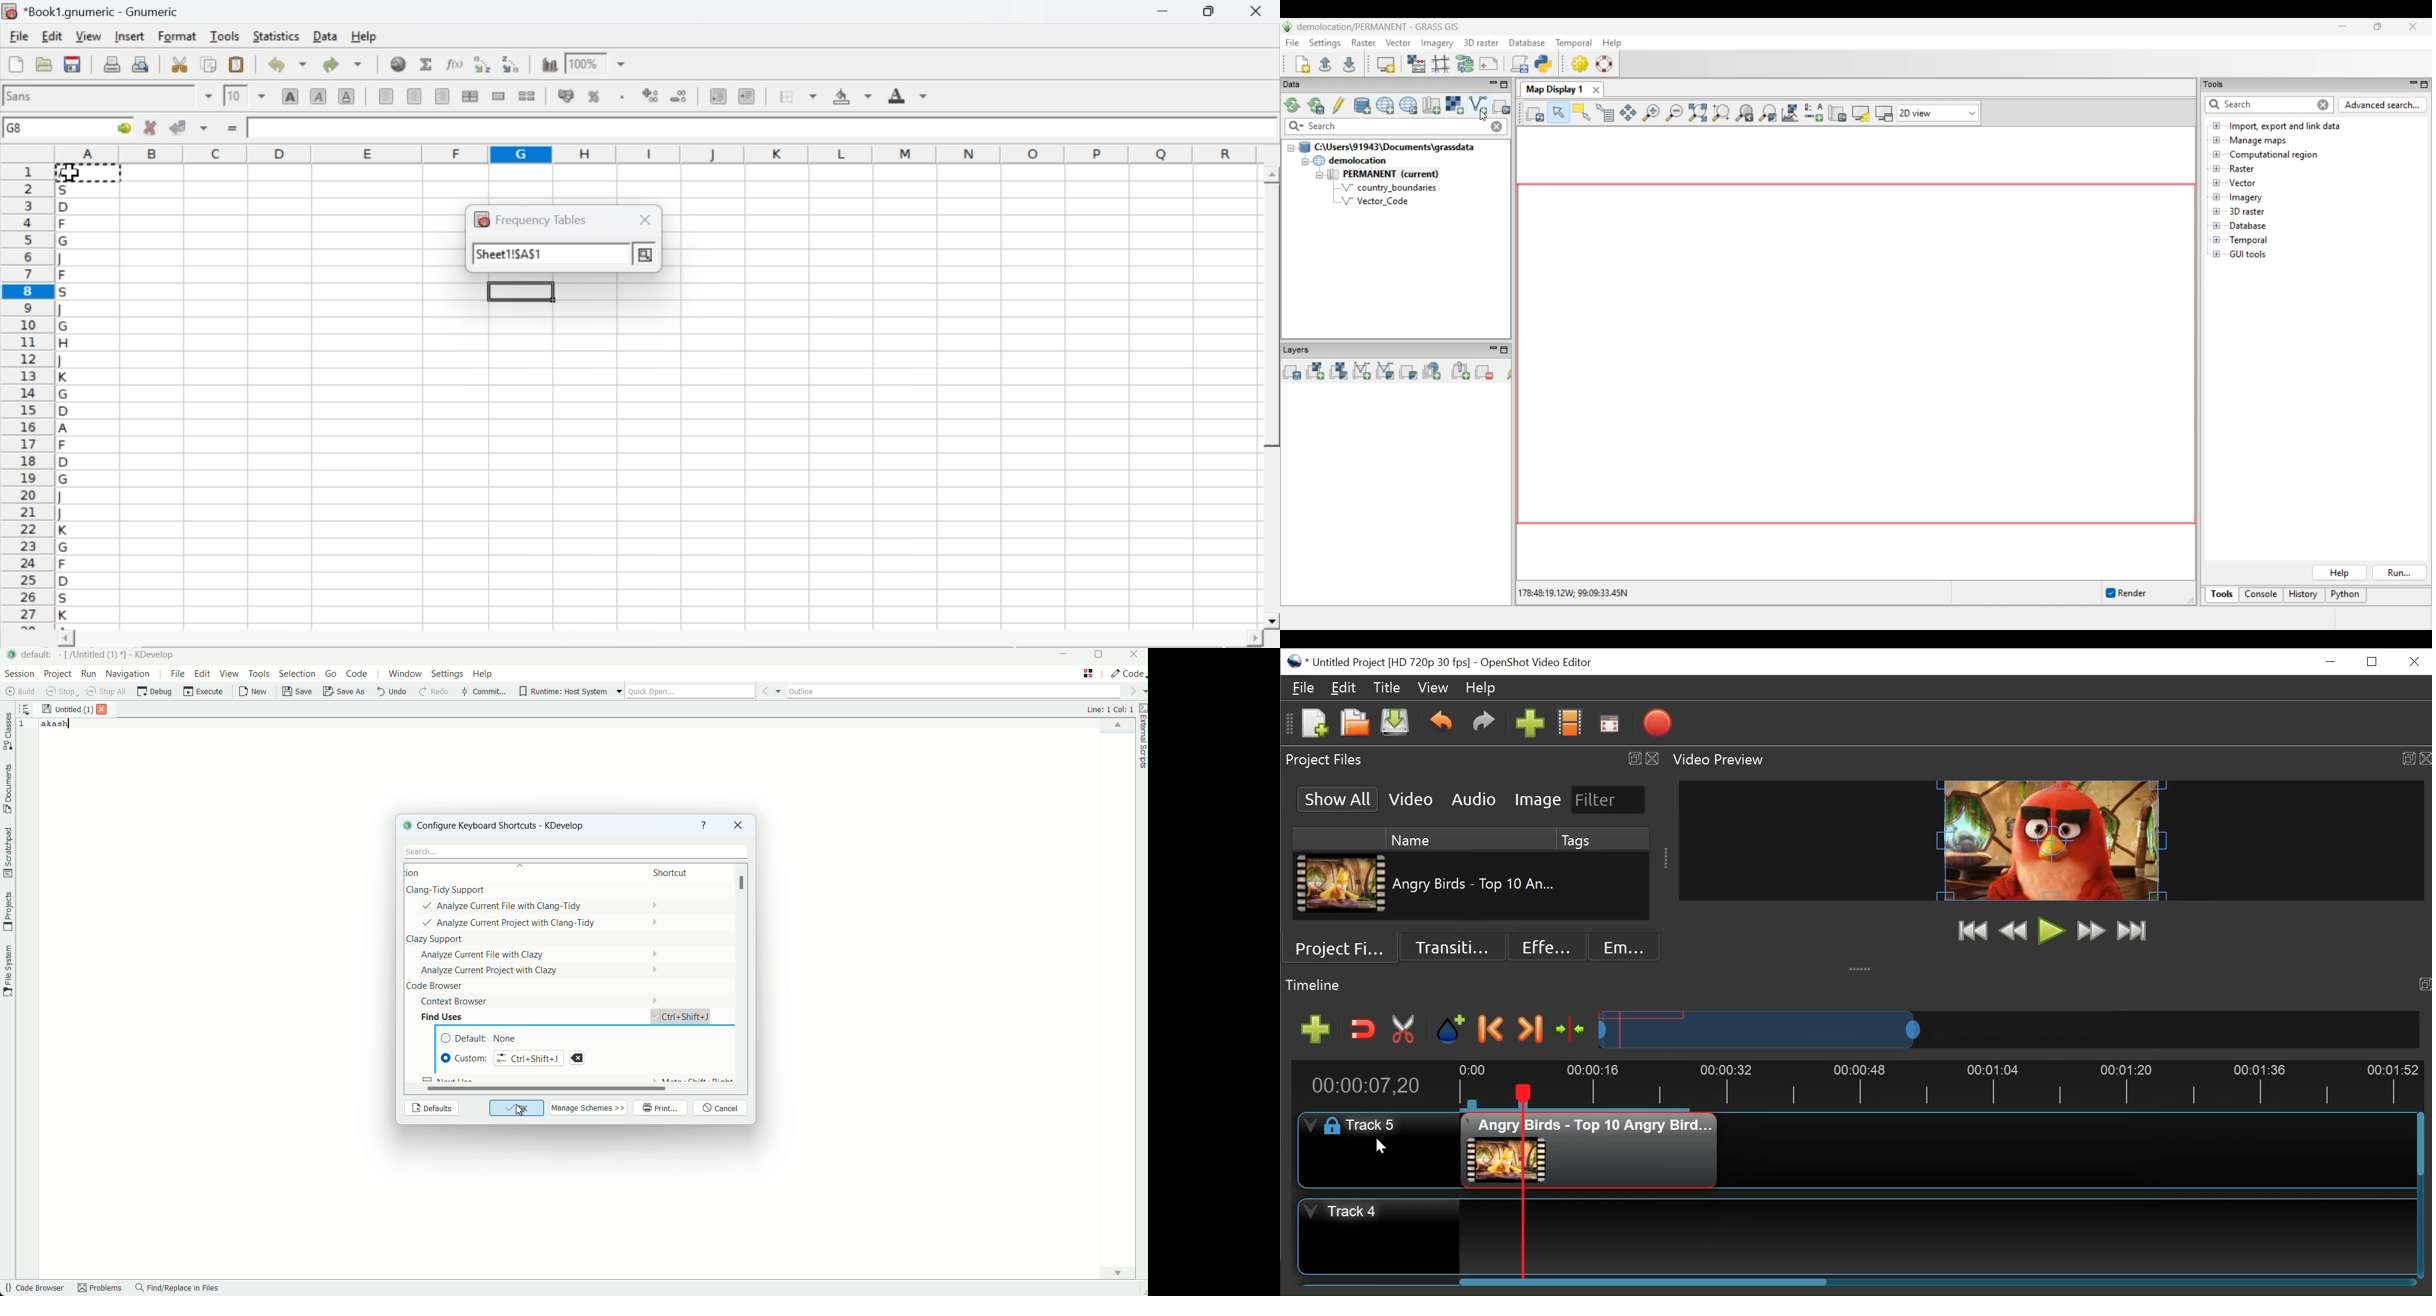 This screenshot has height=1316, width=2436. I want to click on G8, so click(17, 128).